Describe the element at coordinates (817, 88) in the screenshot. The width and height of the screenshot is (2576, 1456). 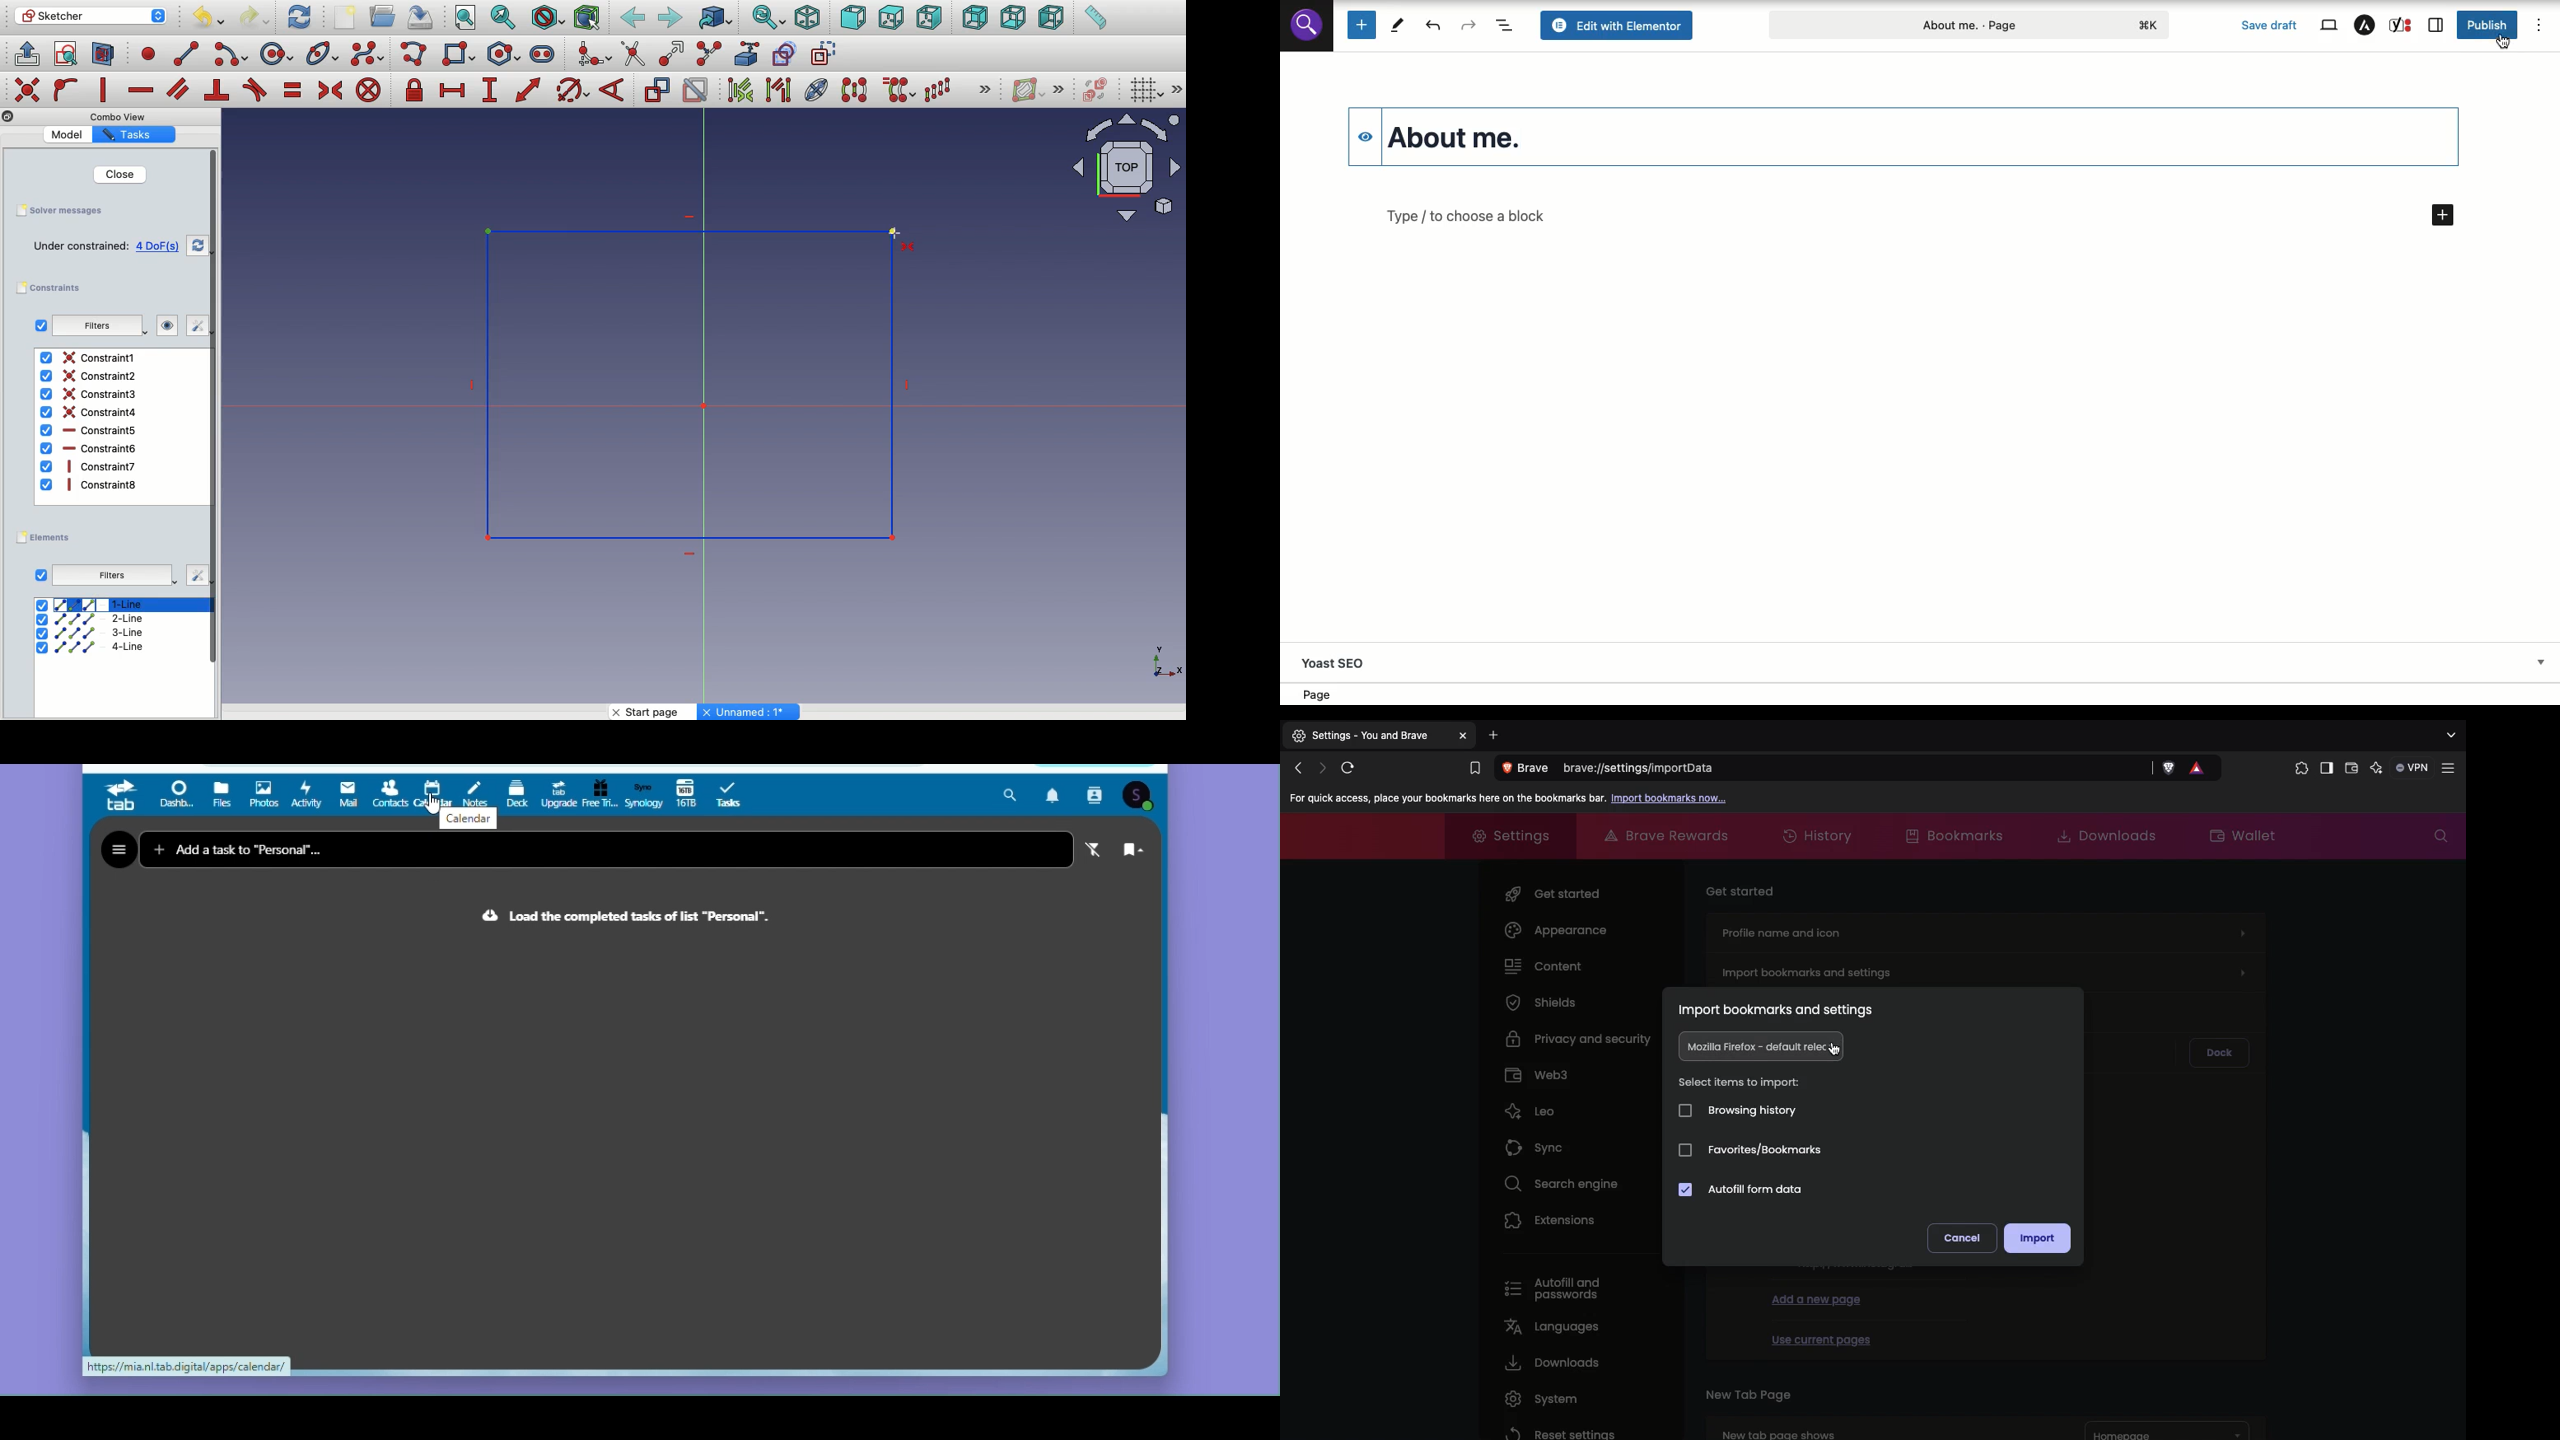
I see `Internal geometry ` at that location.